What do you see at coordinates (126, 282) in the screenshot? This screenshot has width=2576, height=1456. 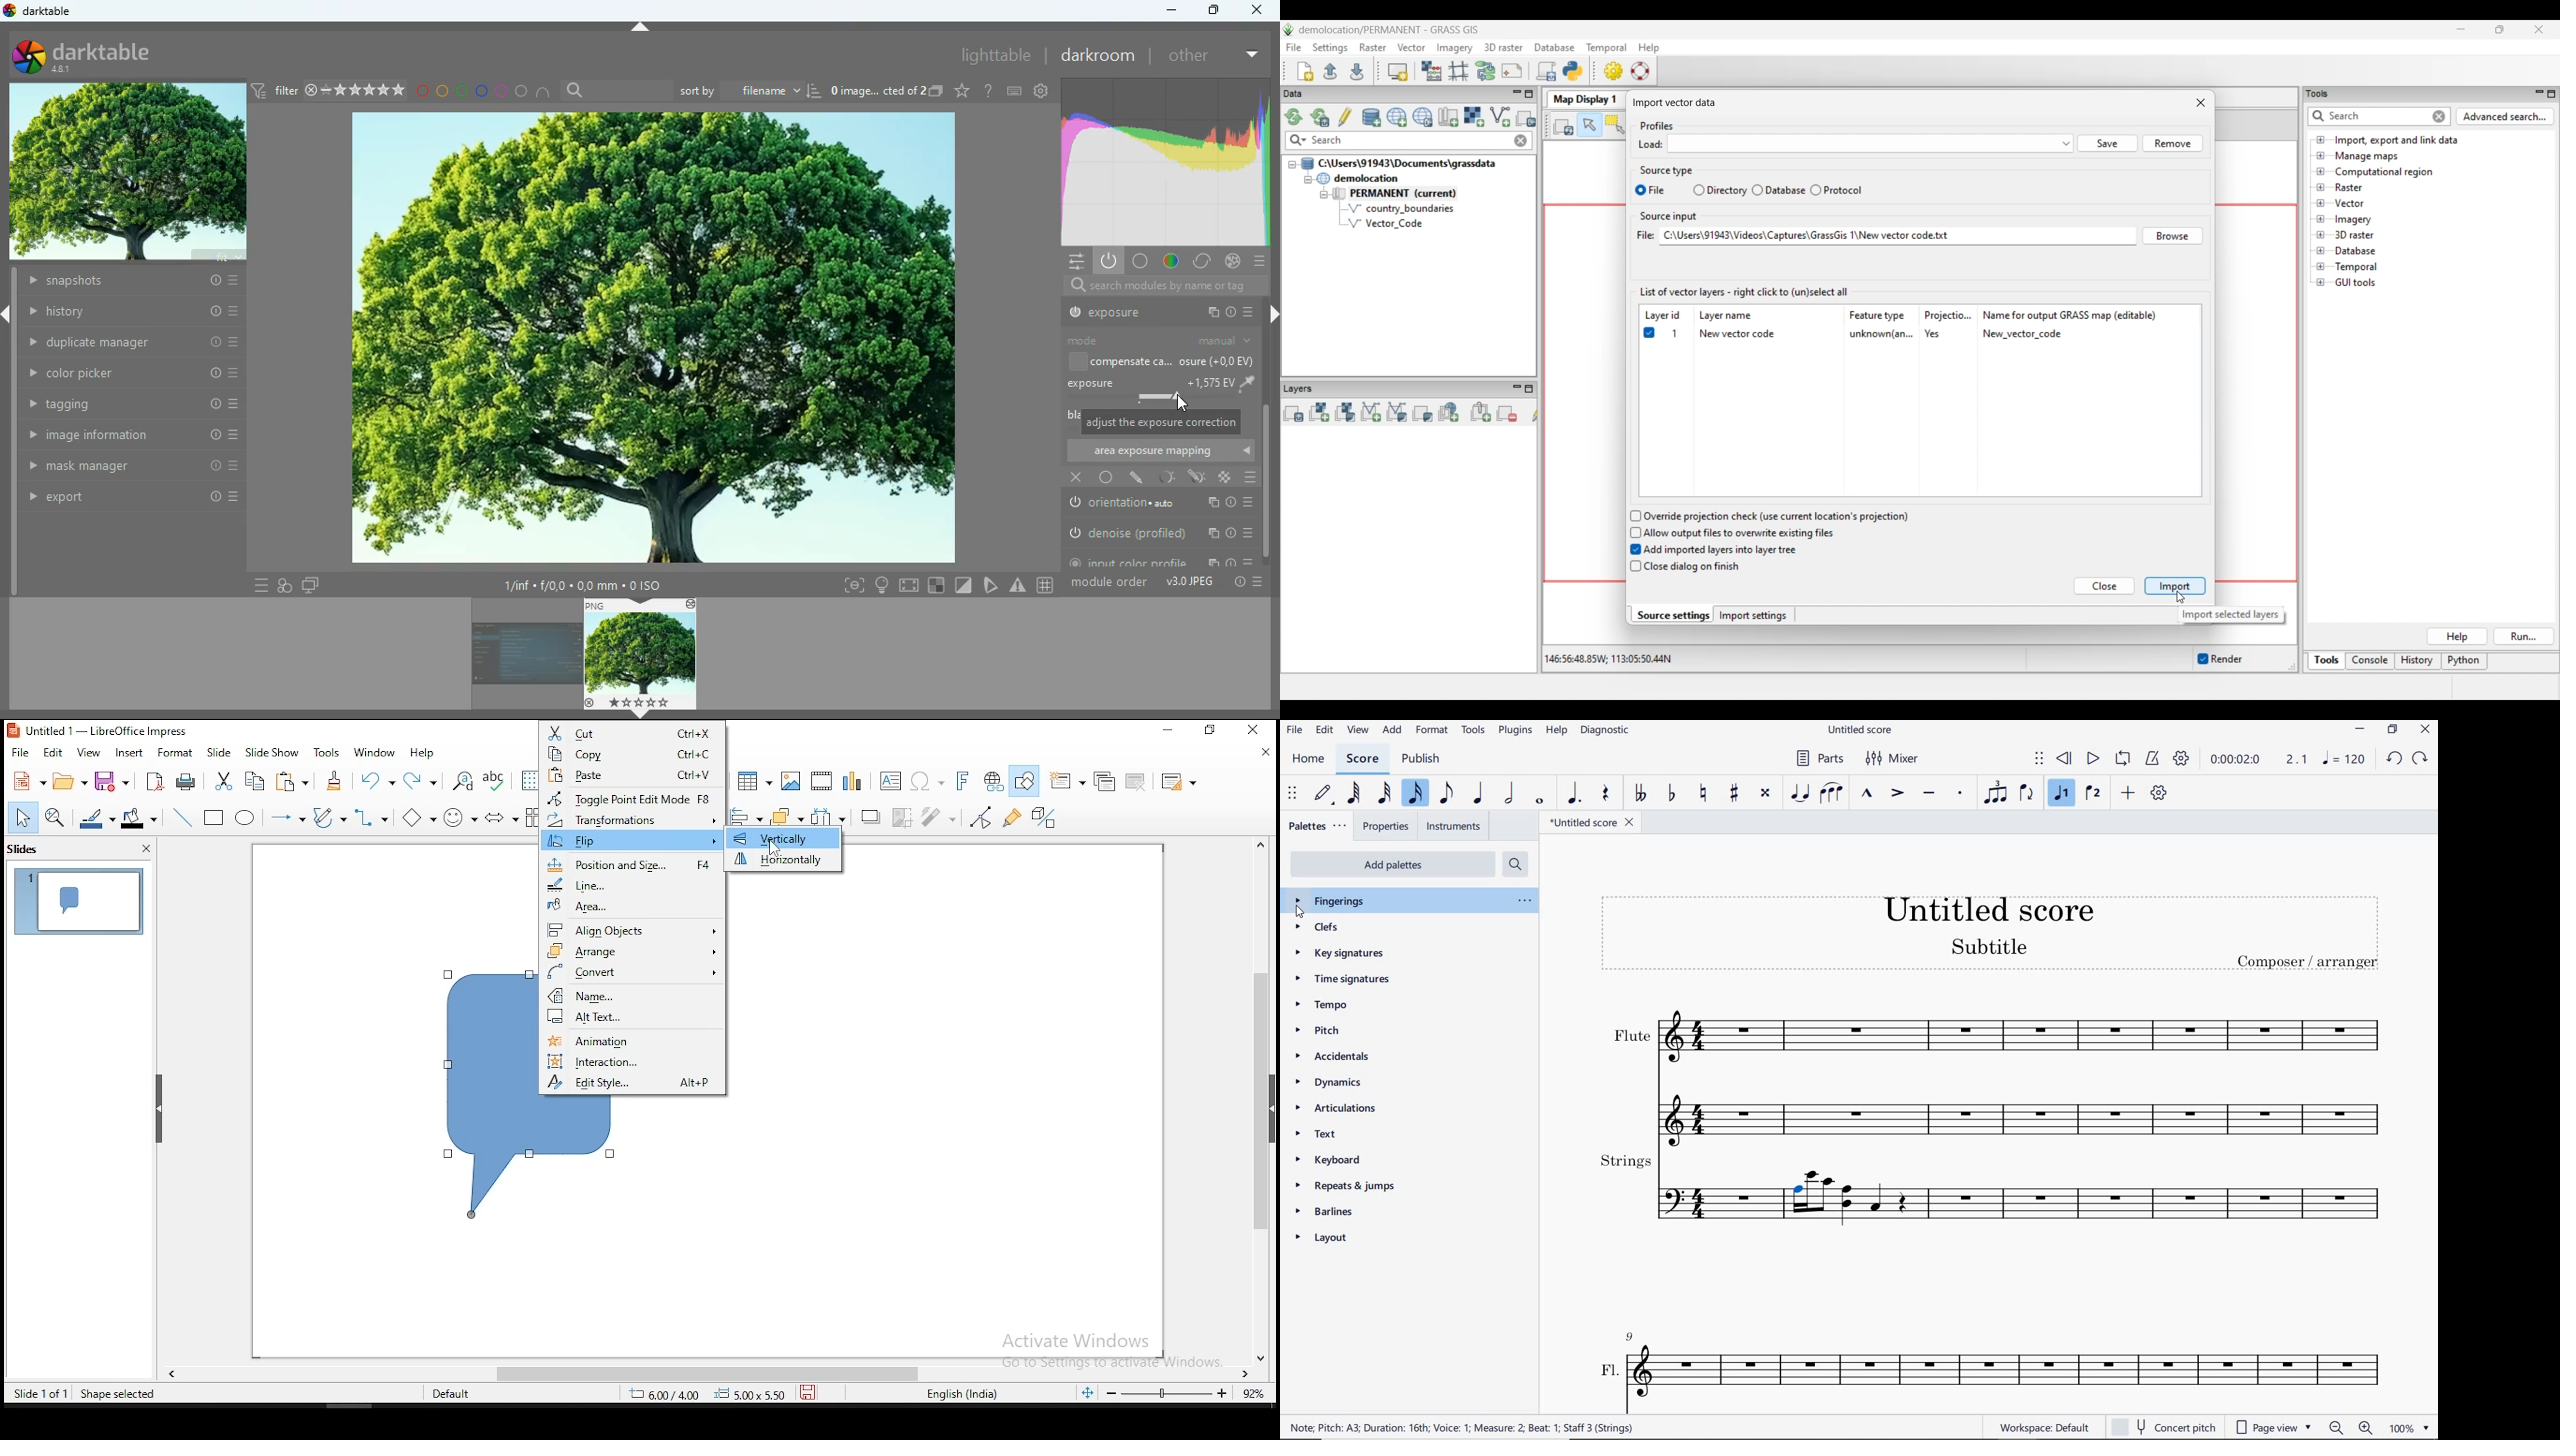 I see `history` at bounding box center [126, 282].